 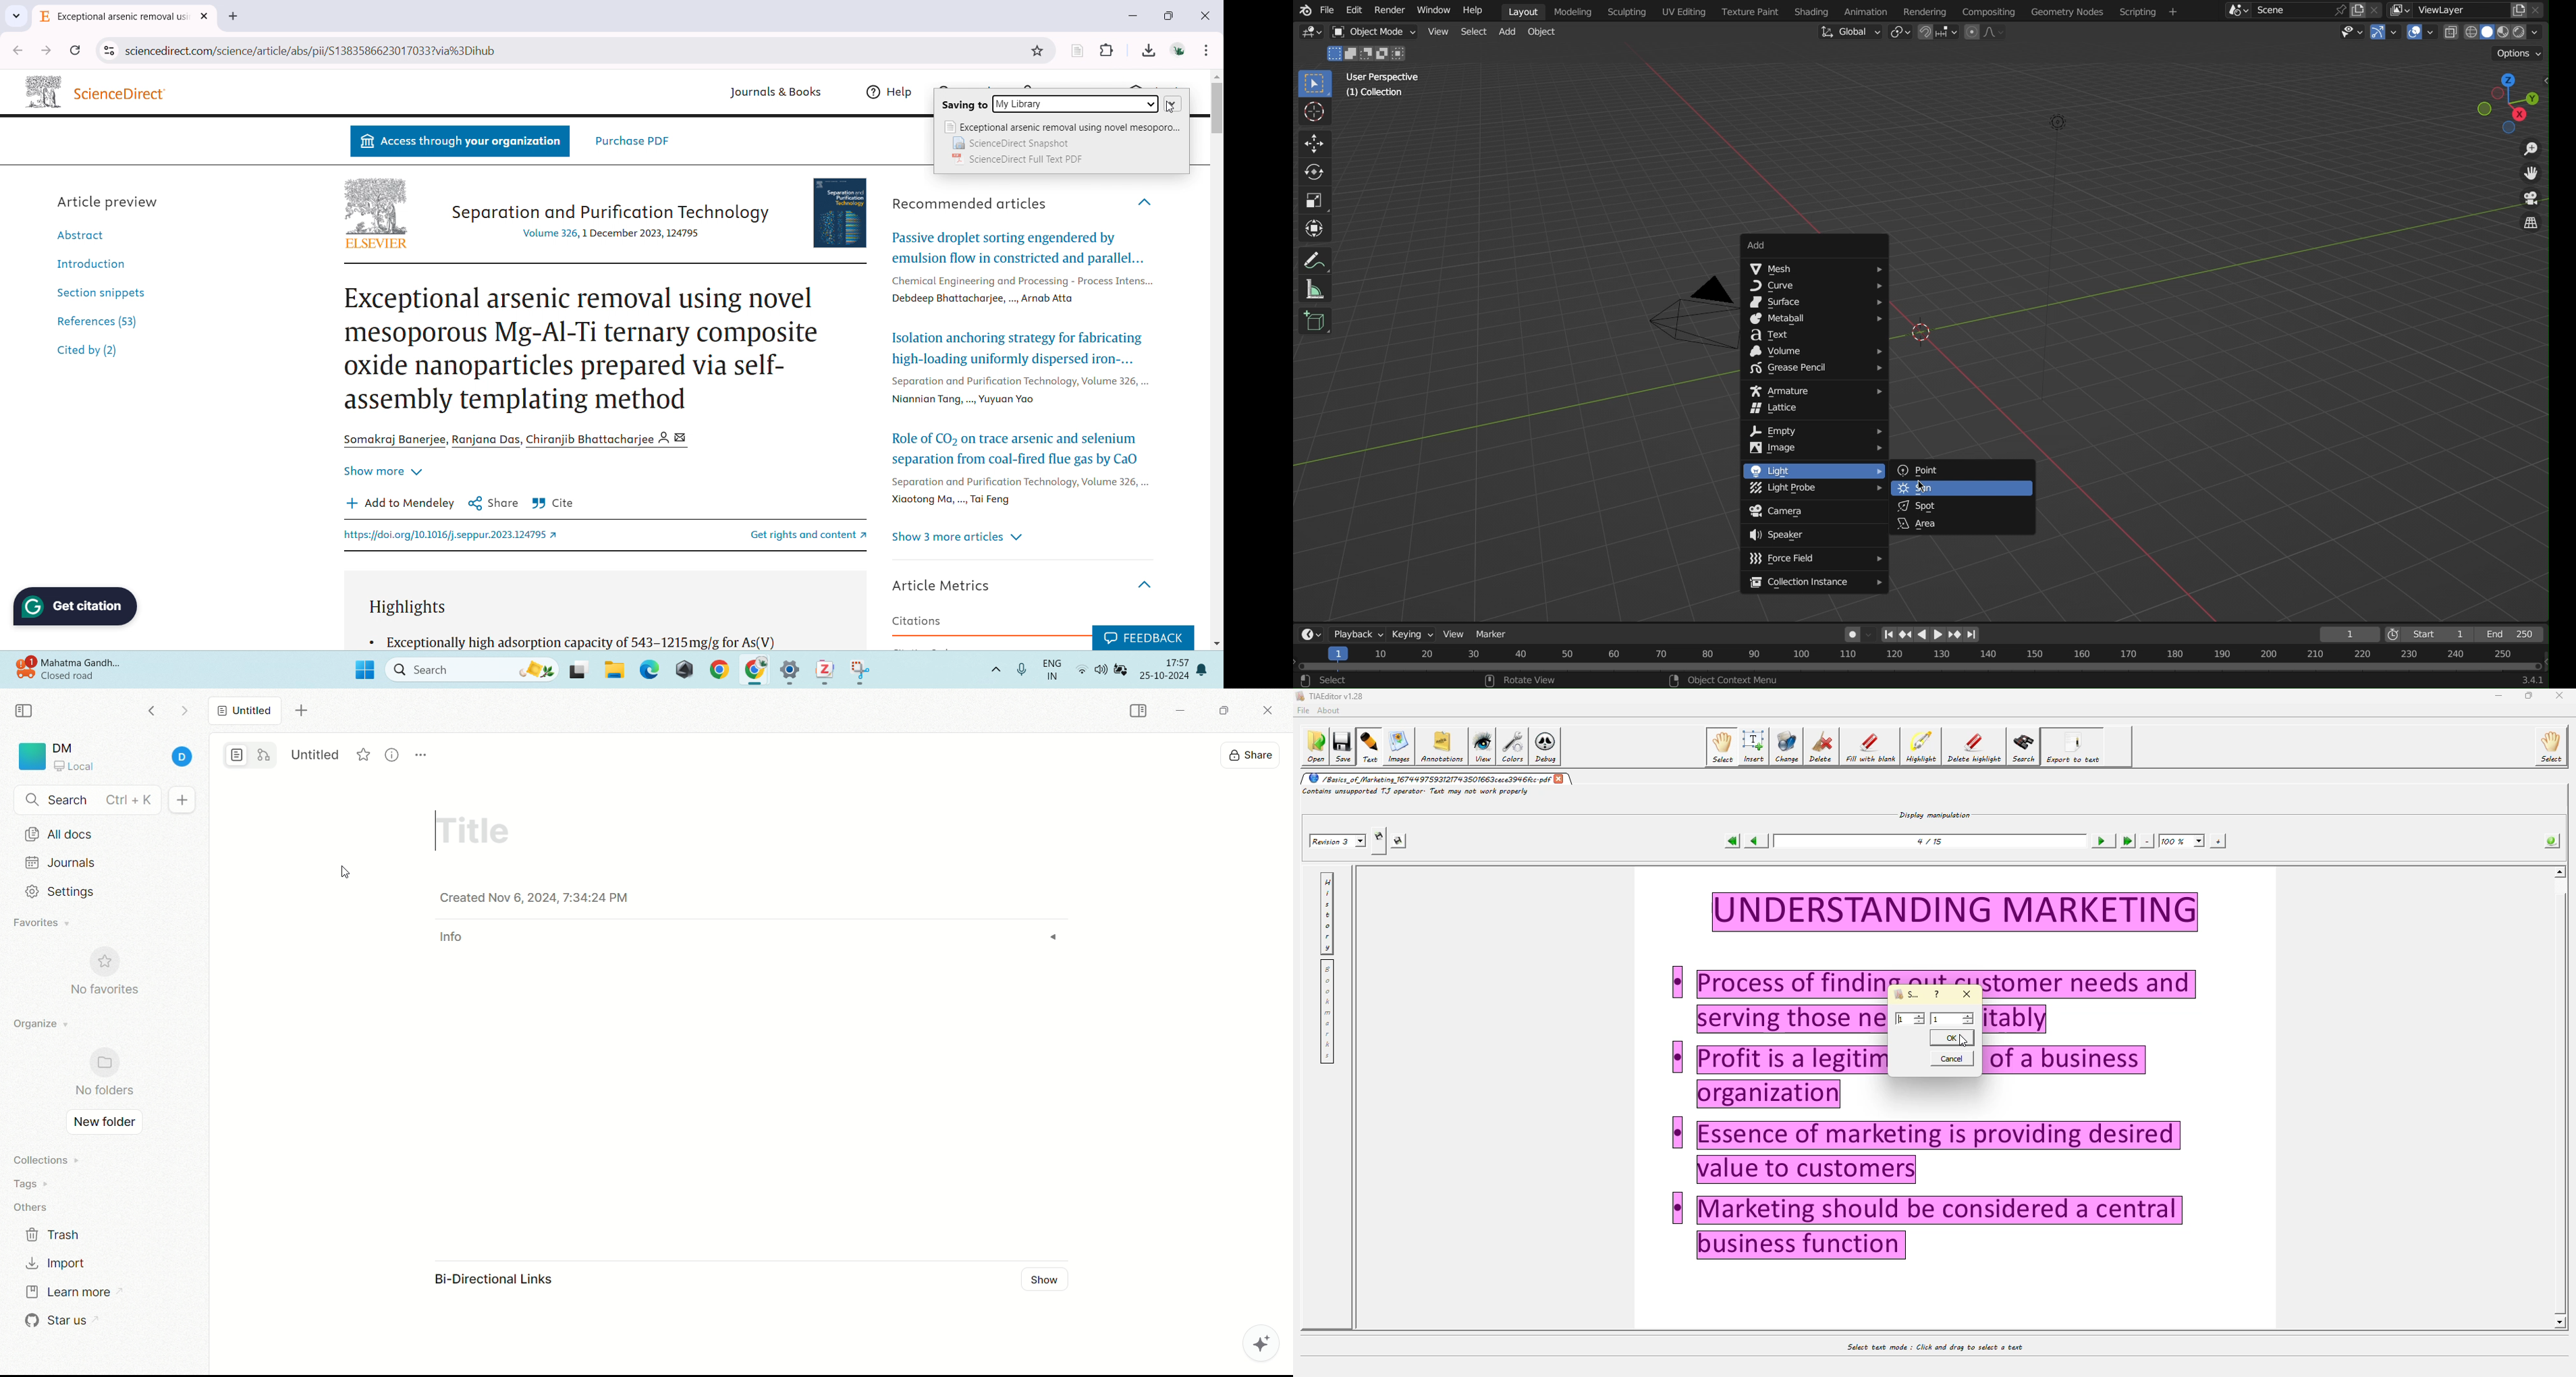 I want to click on Exceptional arsenic removal using novel mesoporo..., so click(x=1063, y=128).